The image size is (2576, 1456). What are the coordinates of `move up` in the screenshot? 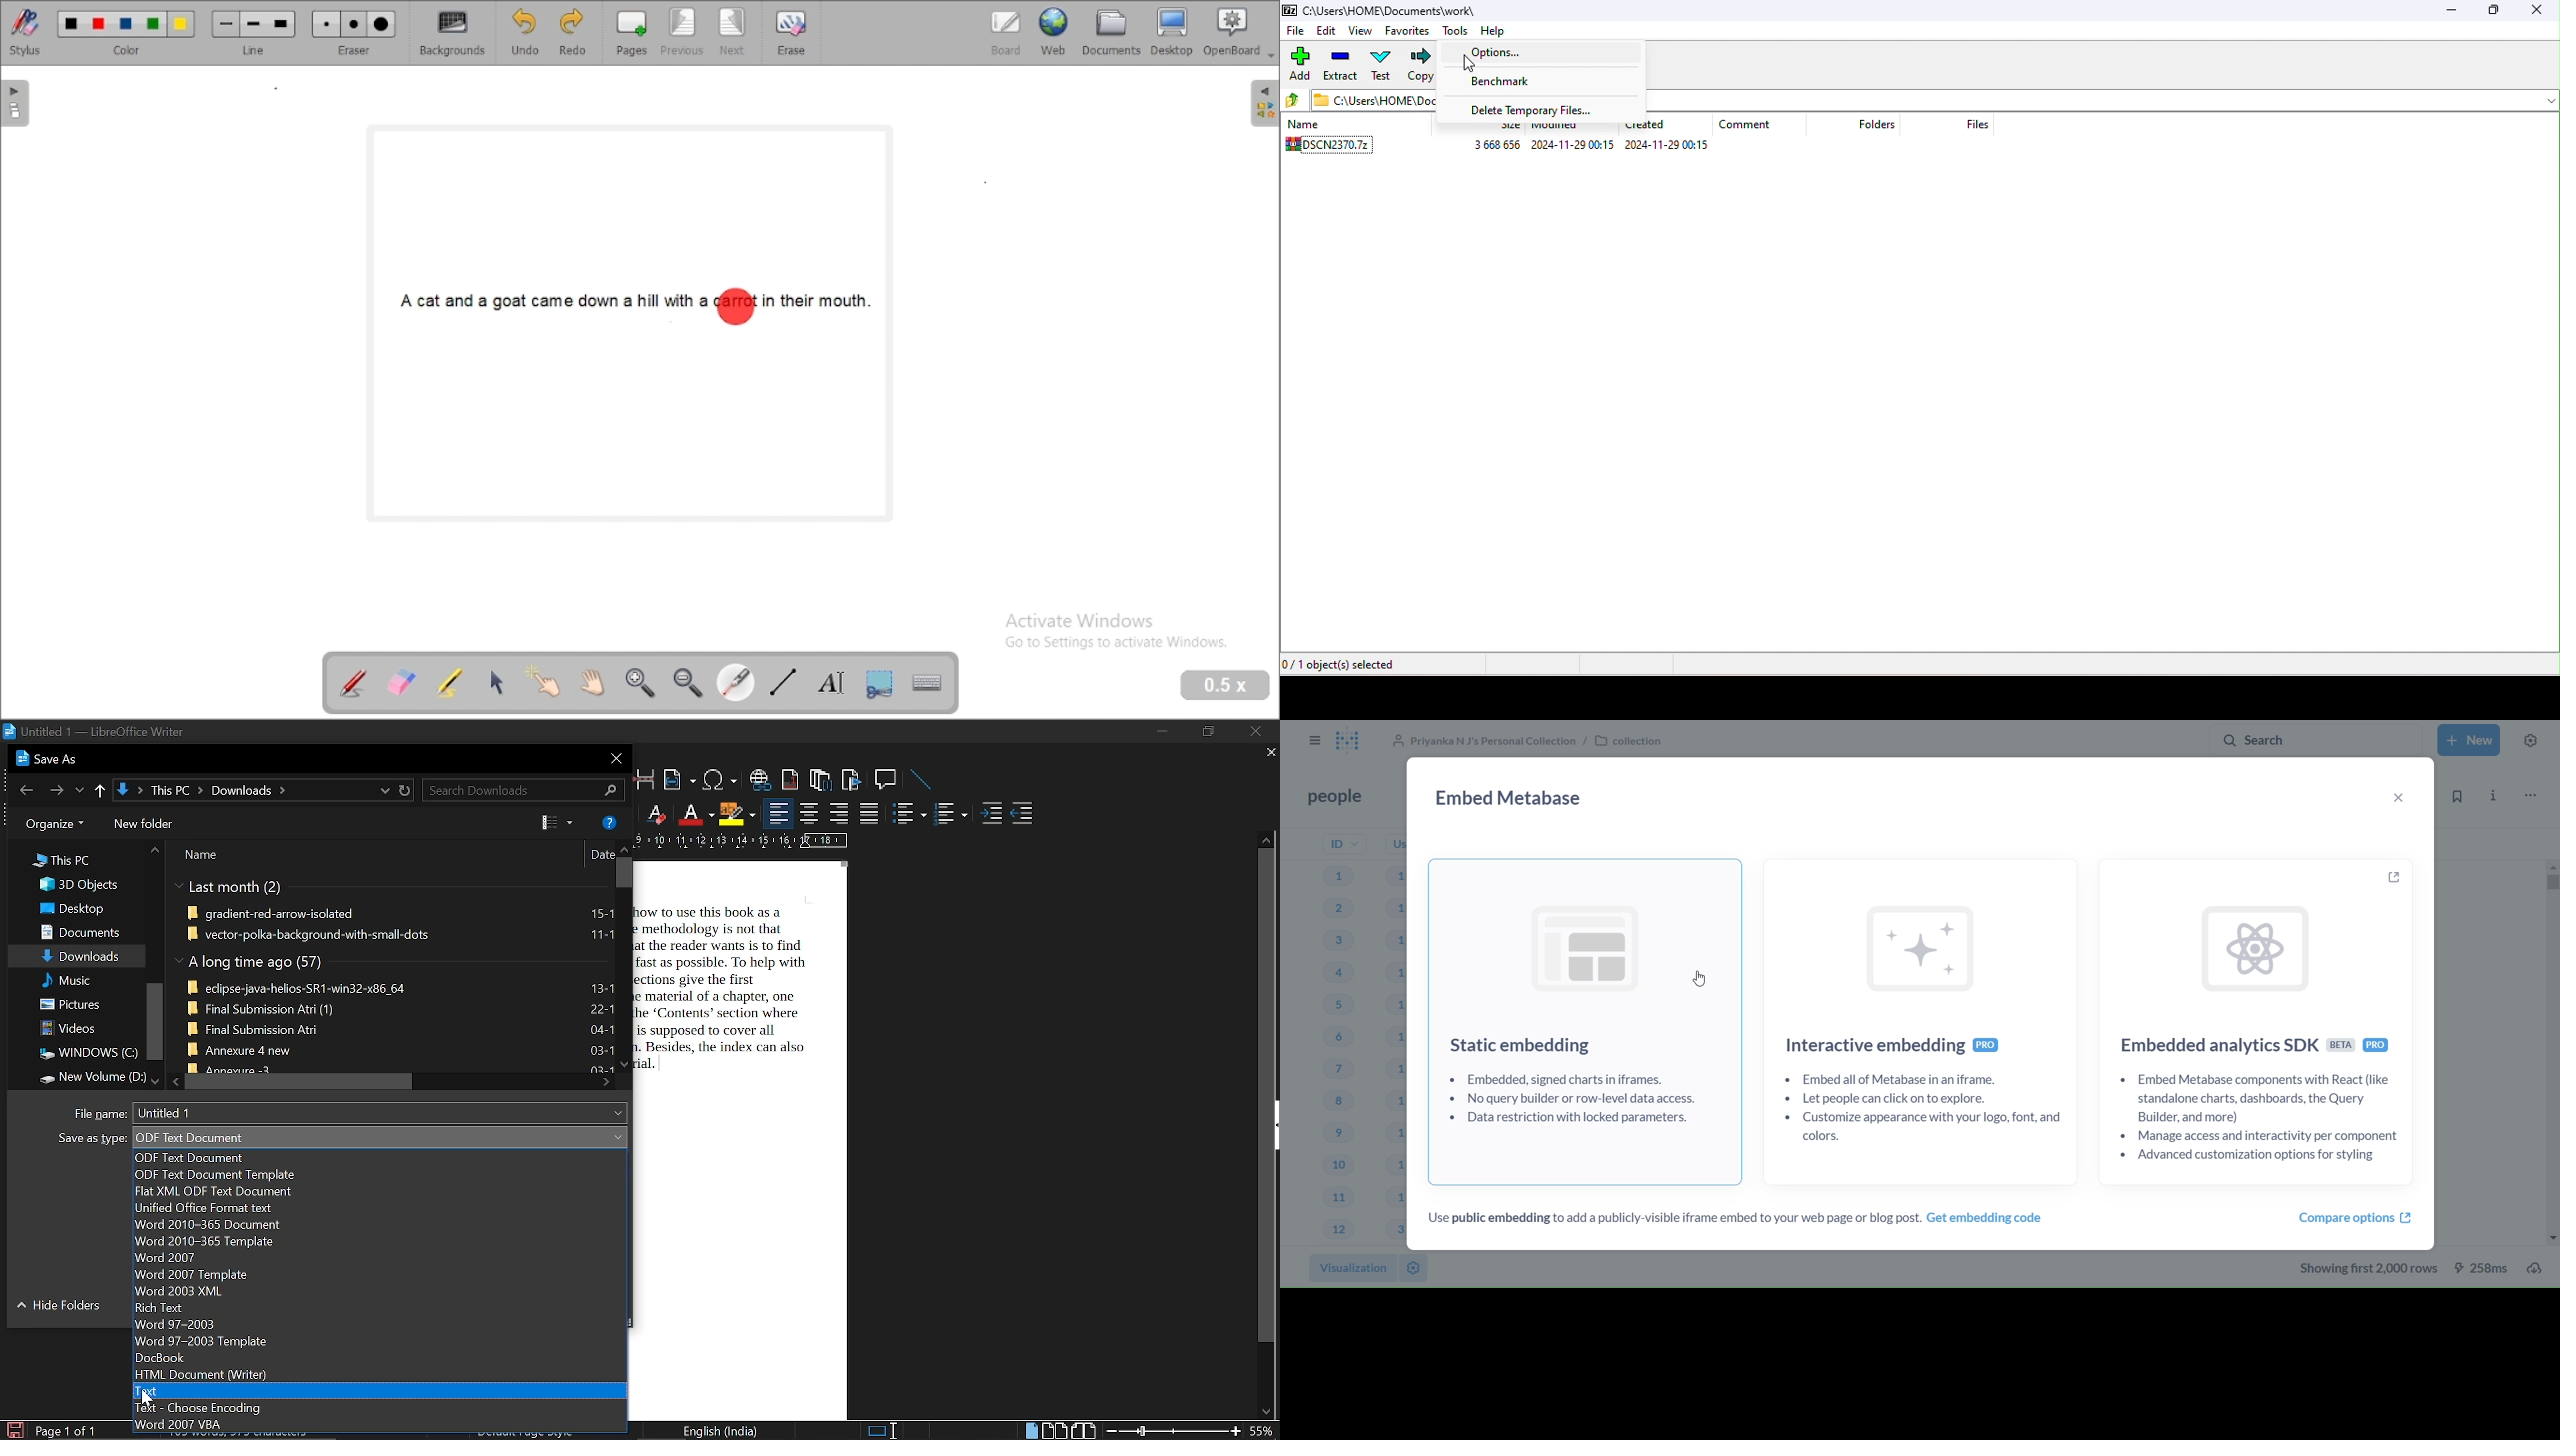 It's located at (622, 849).